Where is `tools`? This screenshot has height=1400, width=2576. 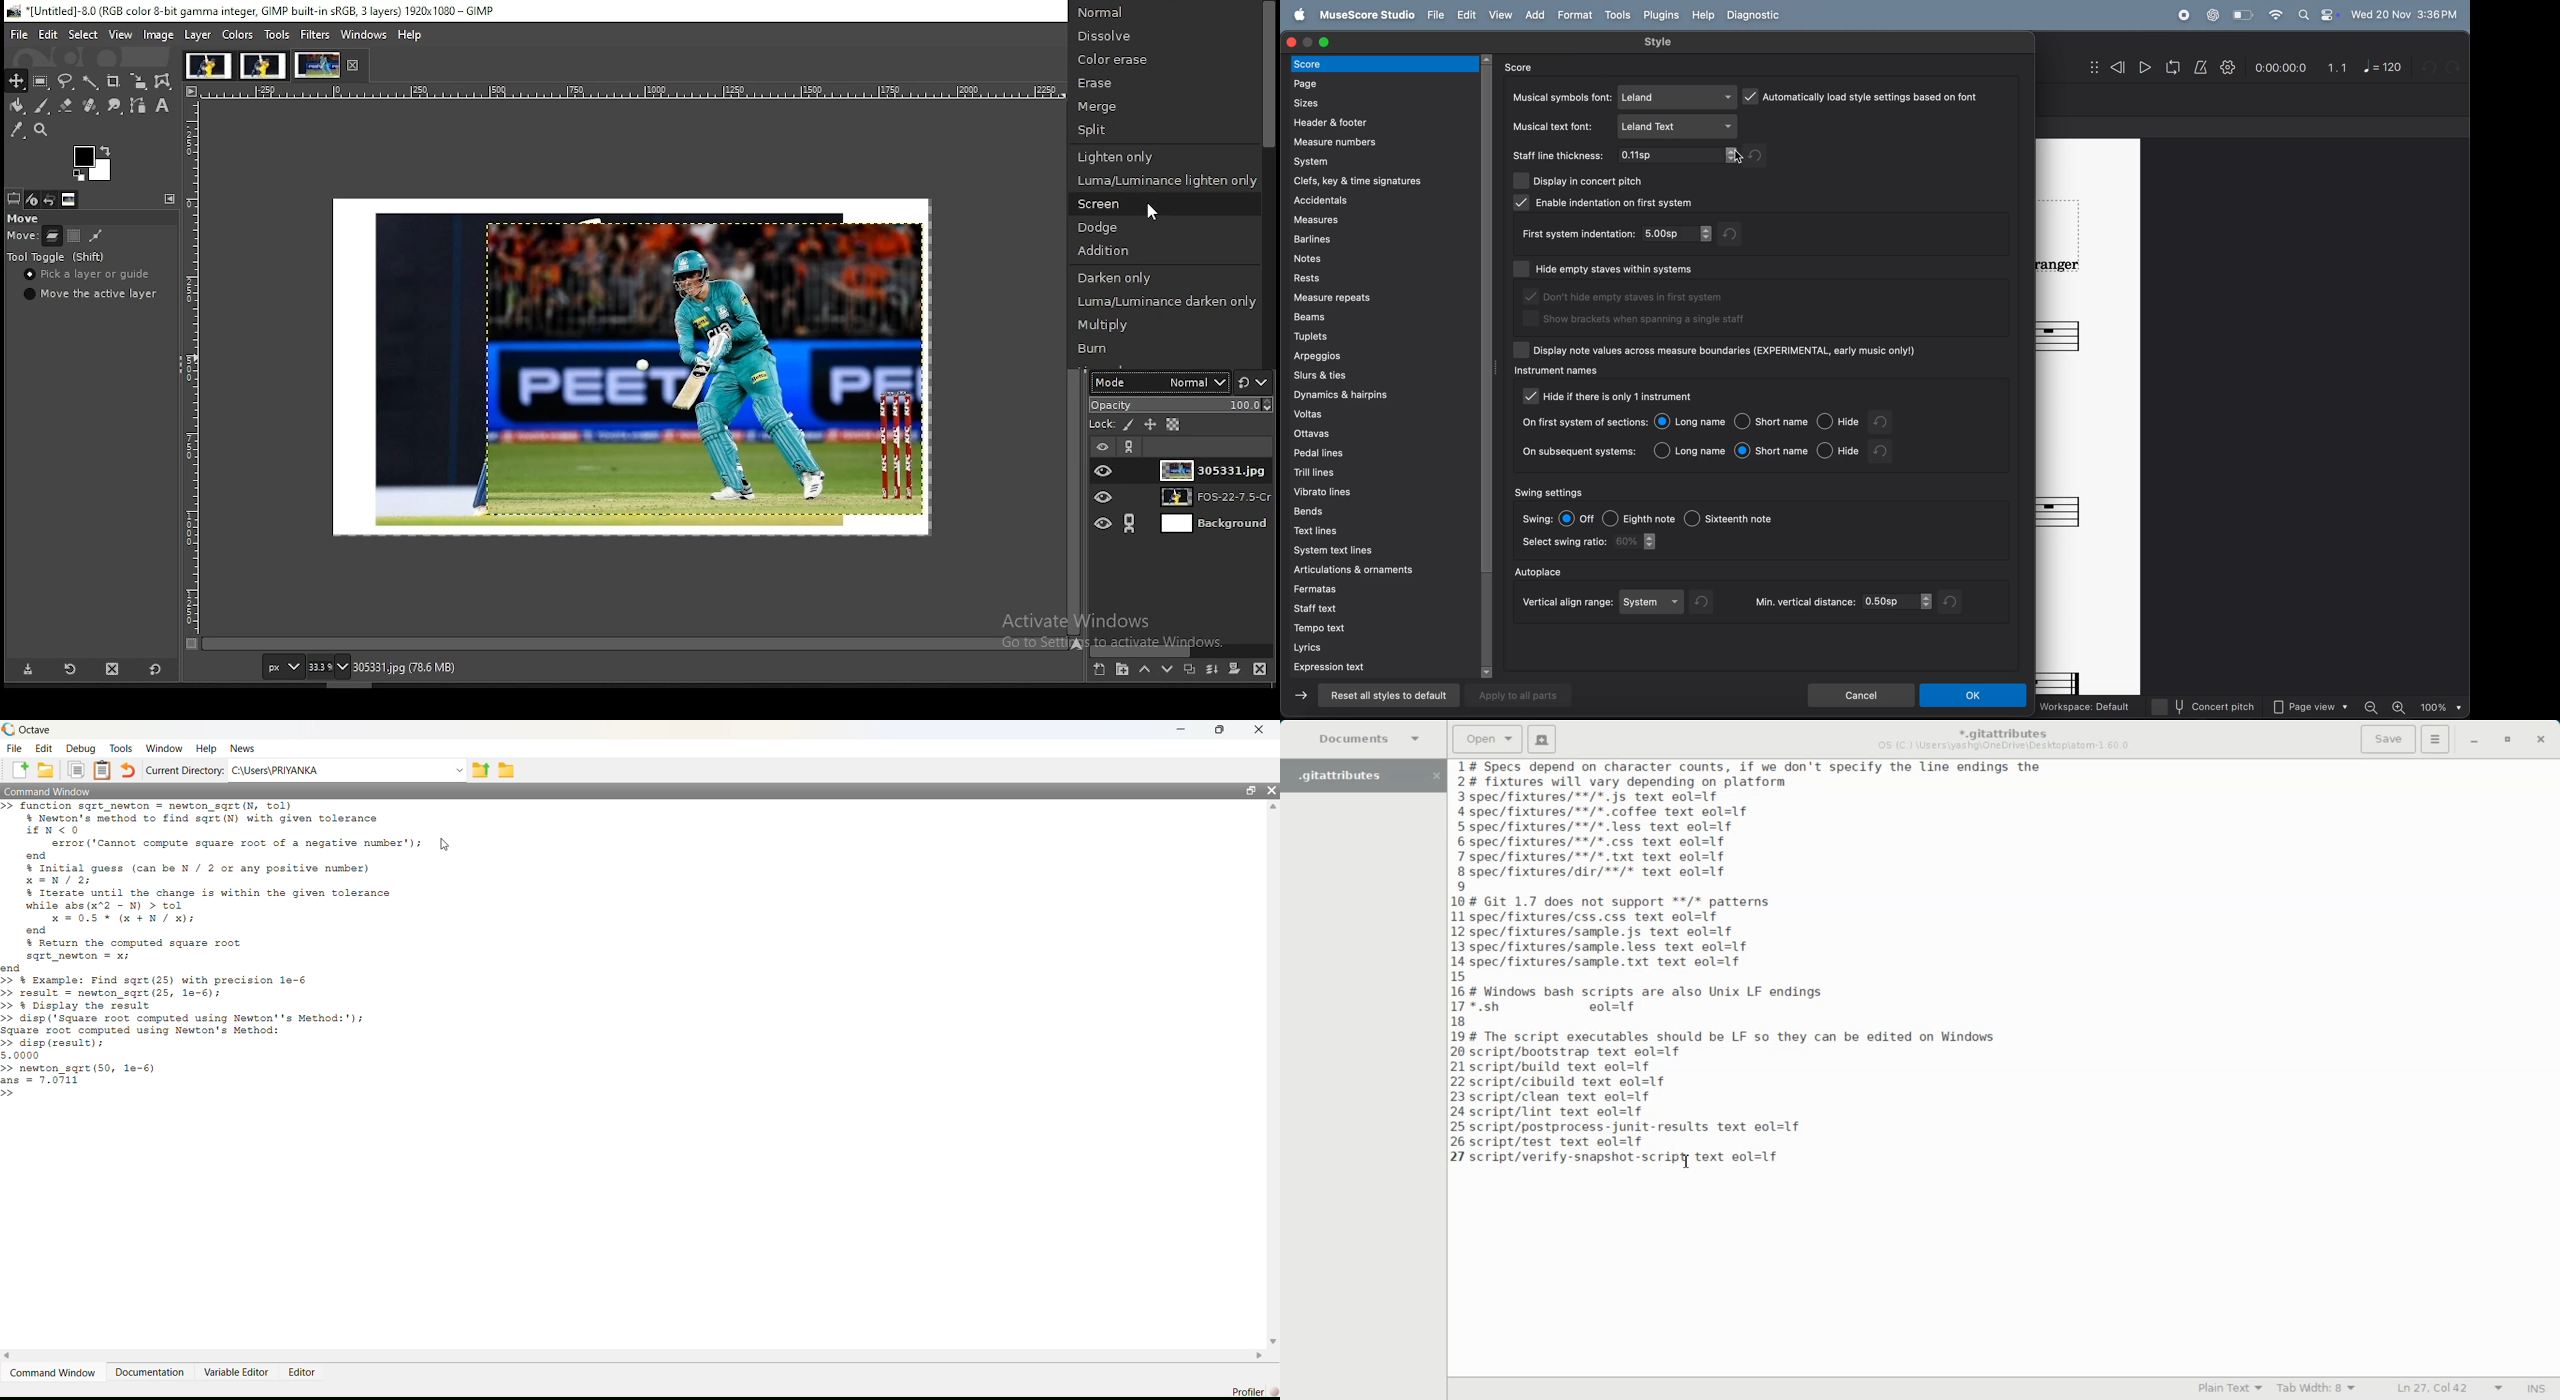
tools is located at coordinates (1617, 16).